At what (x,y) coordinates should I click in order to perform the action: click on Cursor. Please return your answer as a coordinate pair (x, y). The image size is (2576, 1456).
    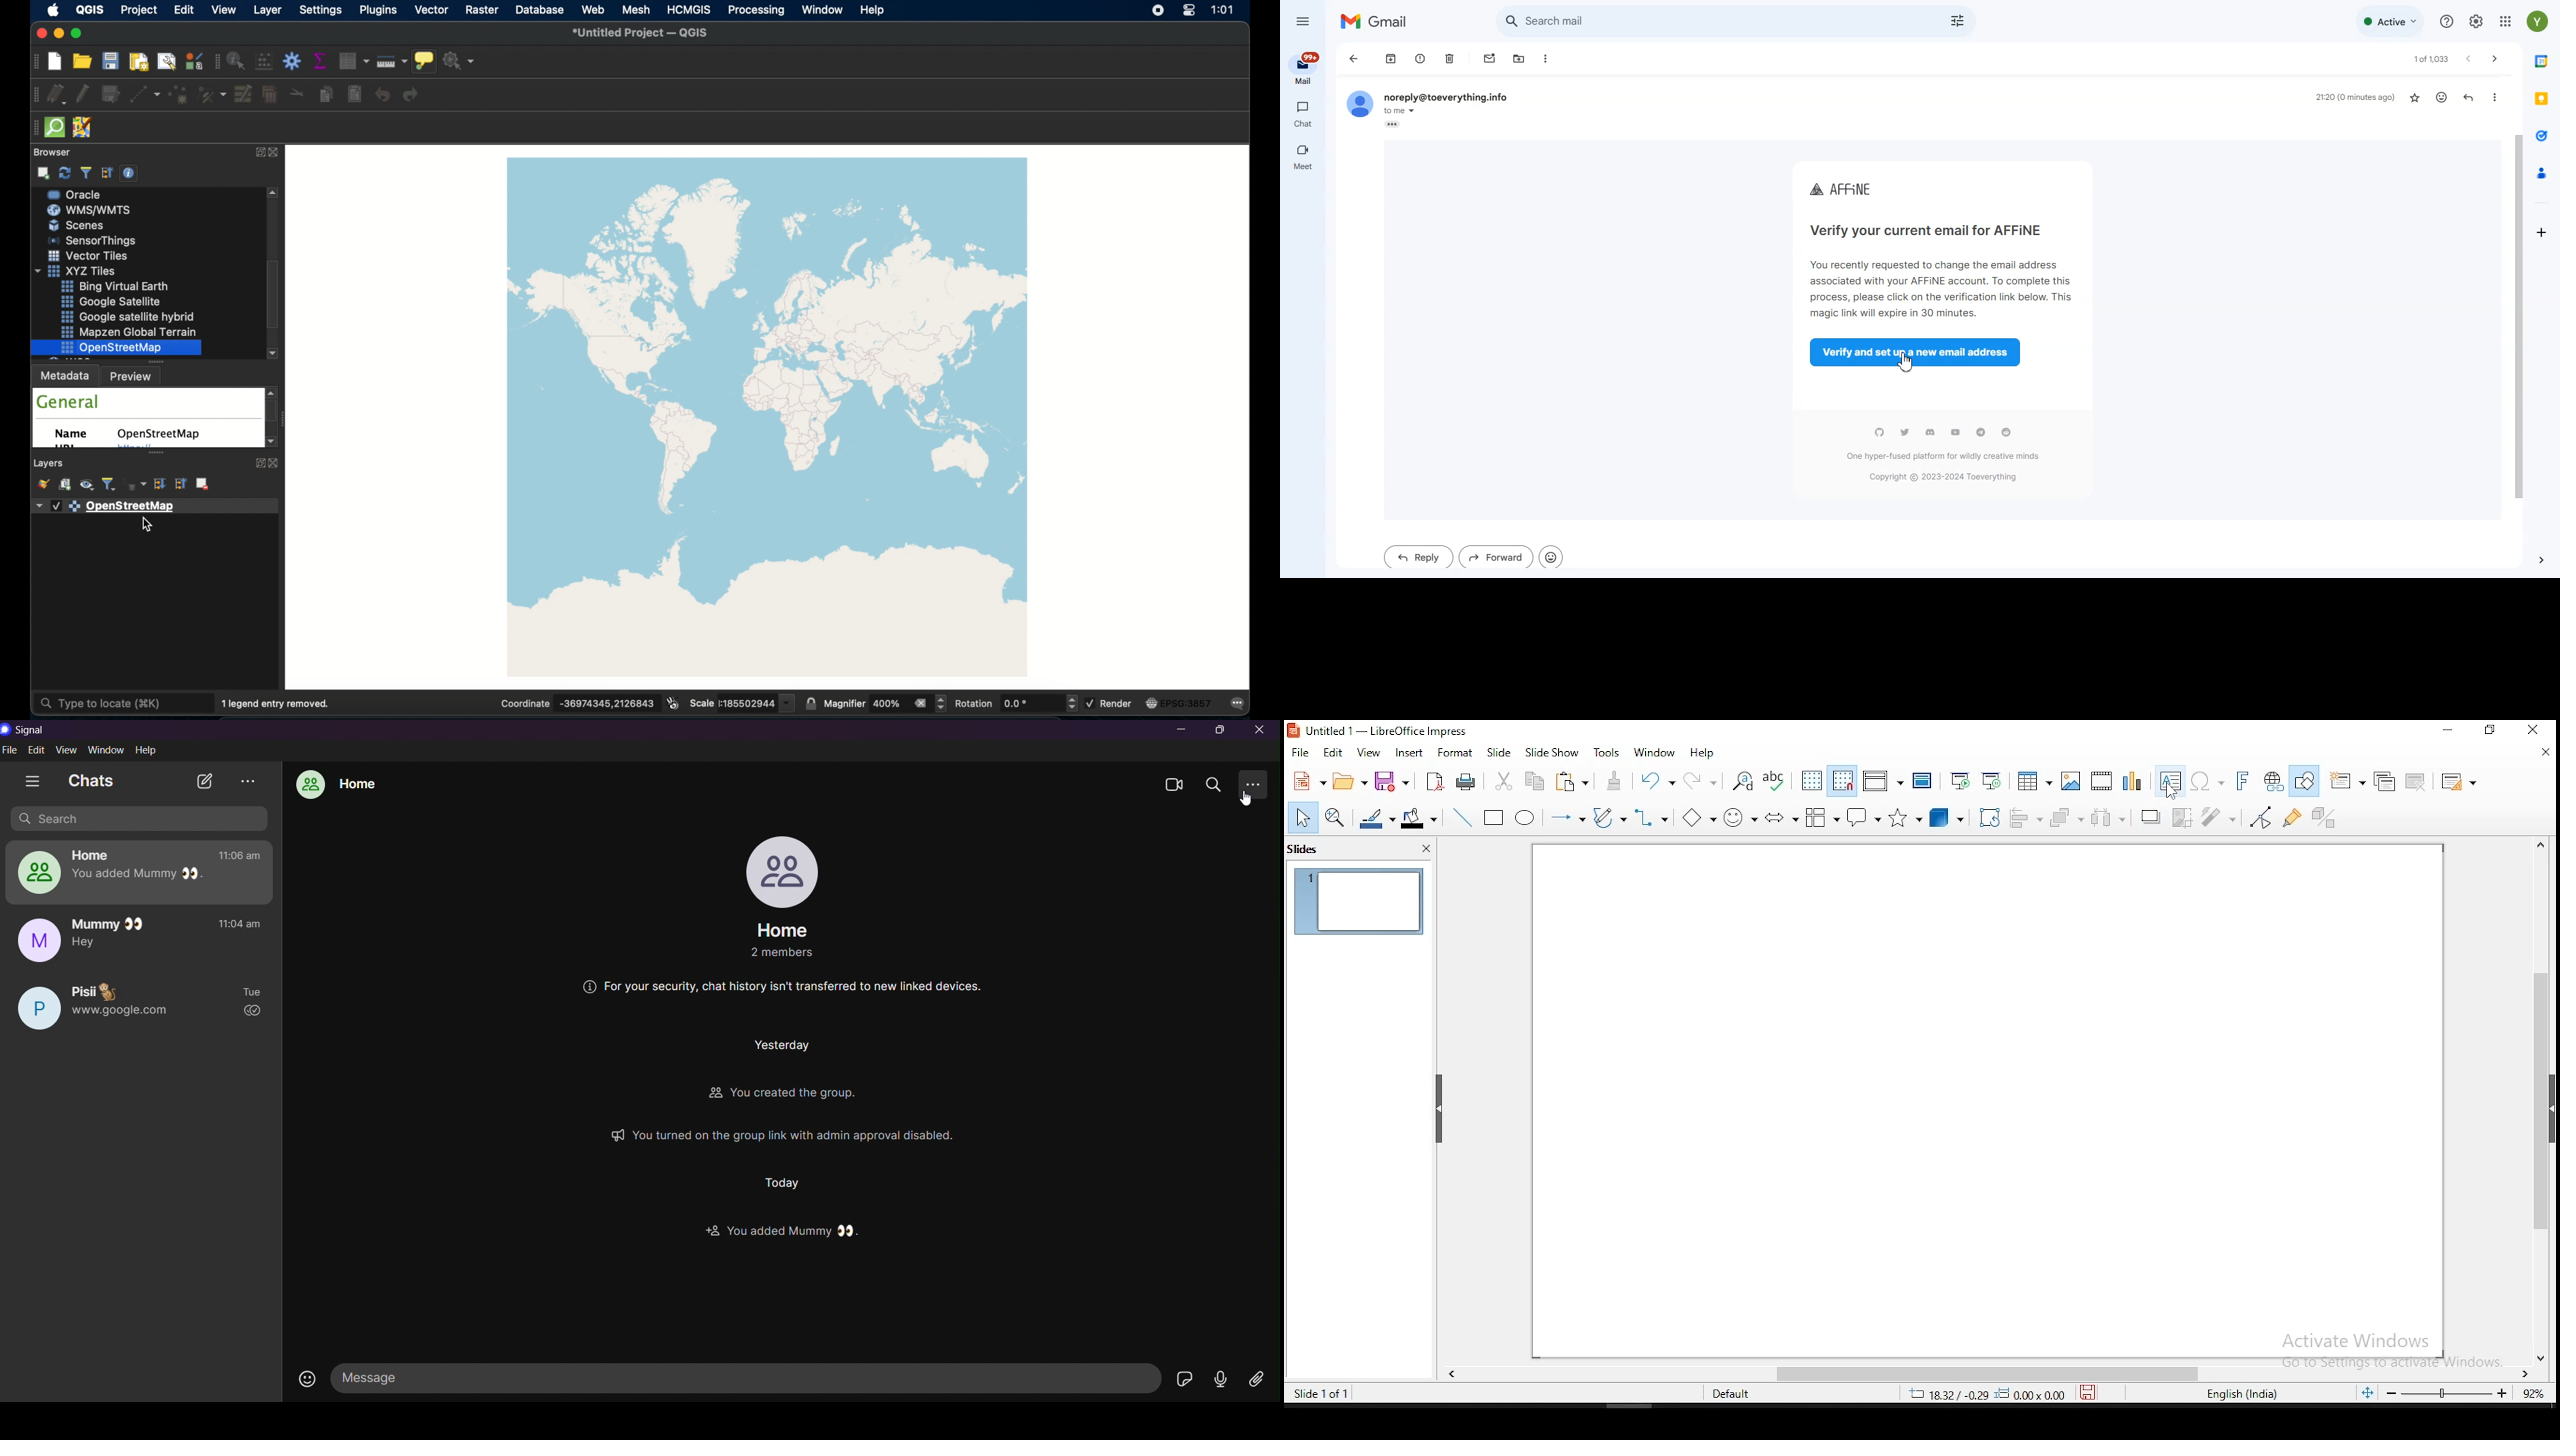
    Looking at the image, I should click on (1906, 363).